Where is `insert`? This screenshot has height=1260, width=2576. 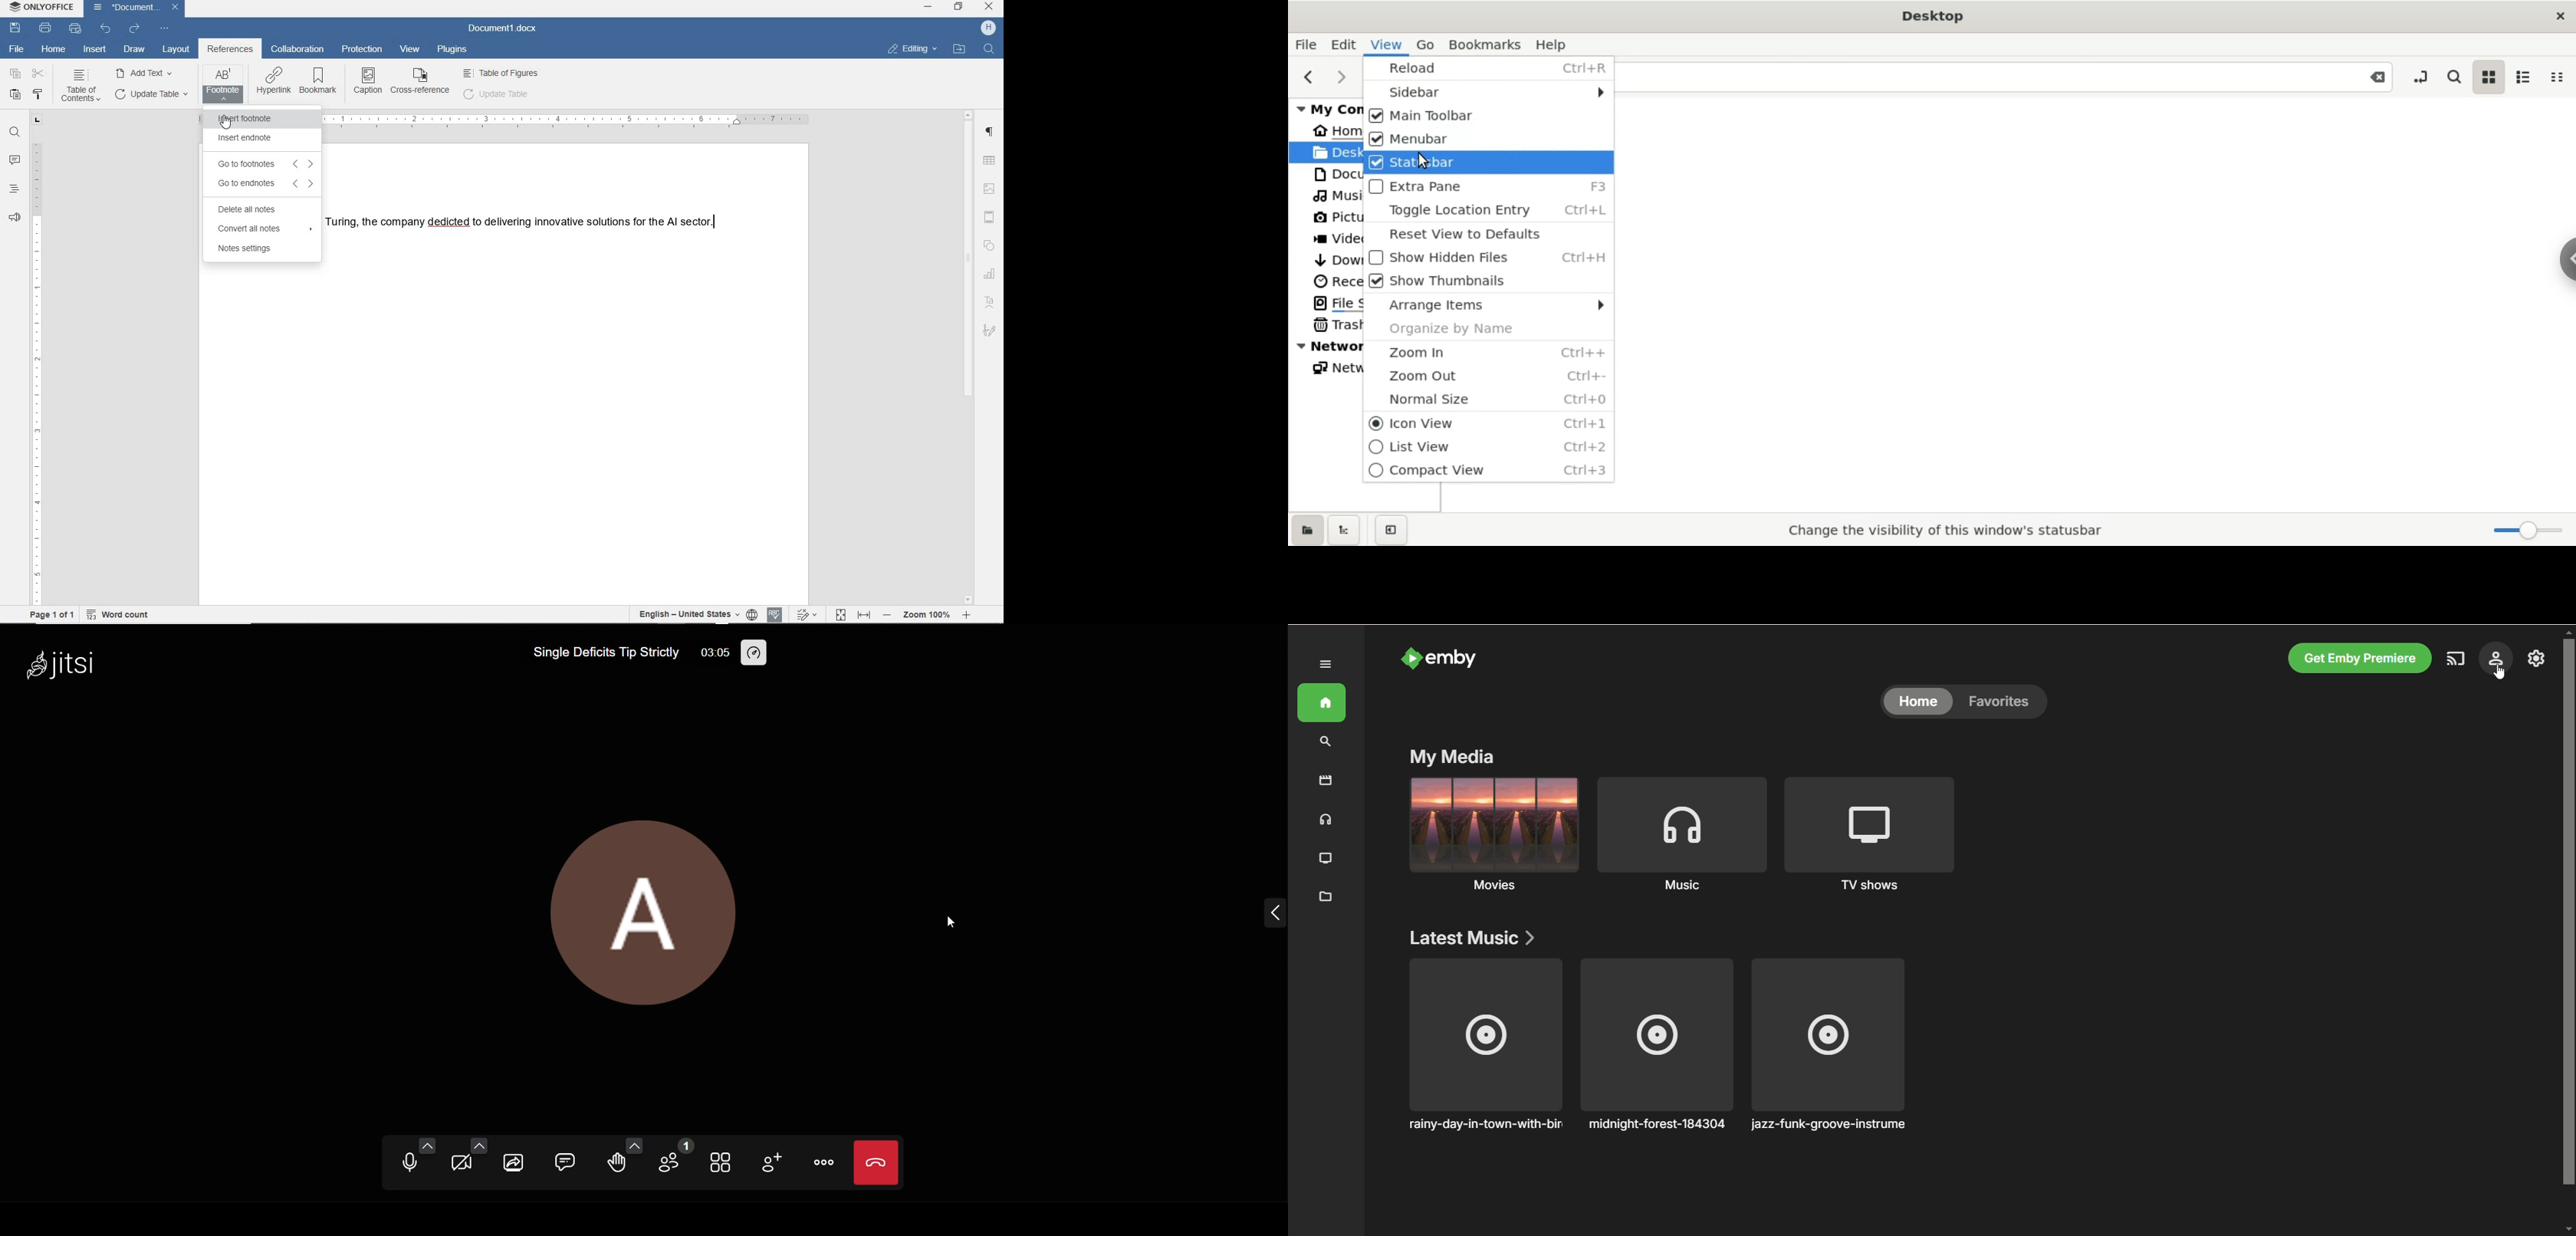 insert is located at coordinates (96, 50).